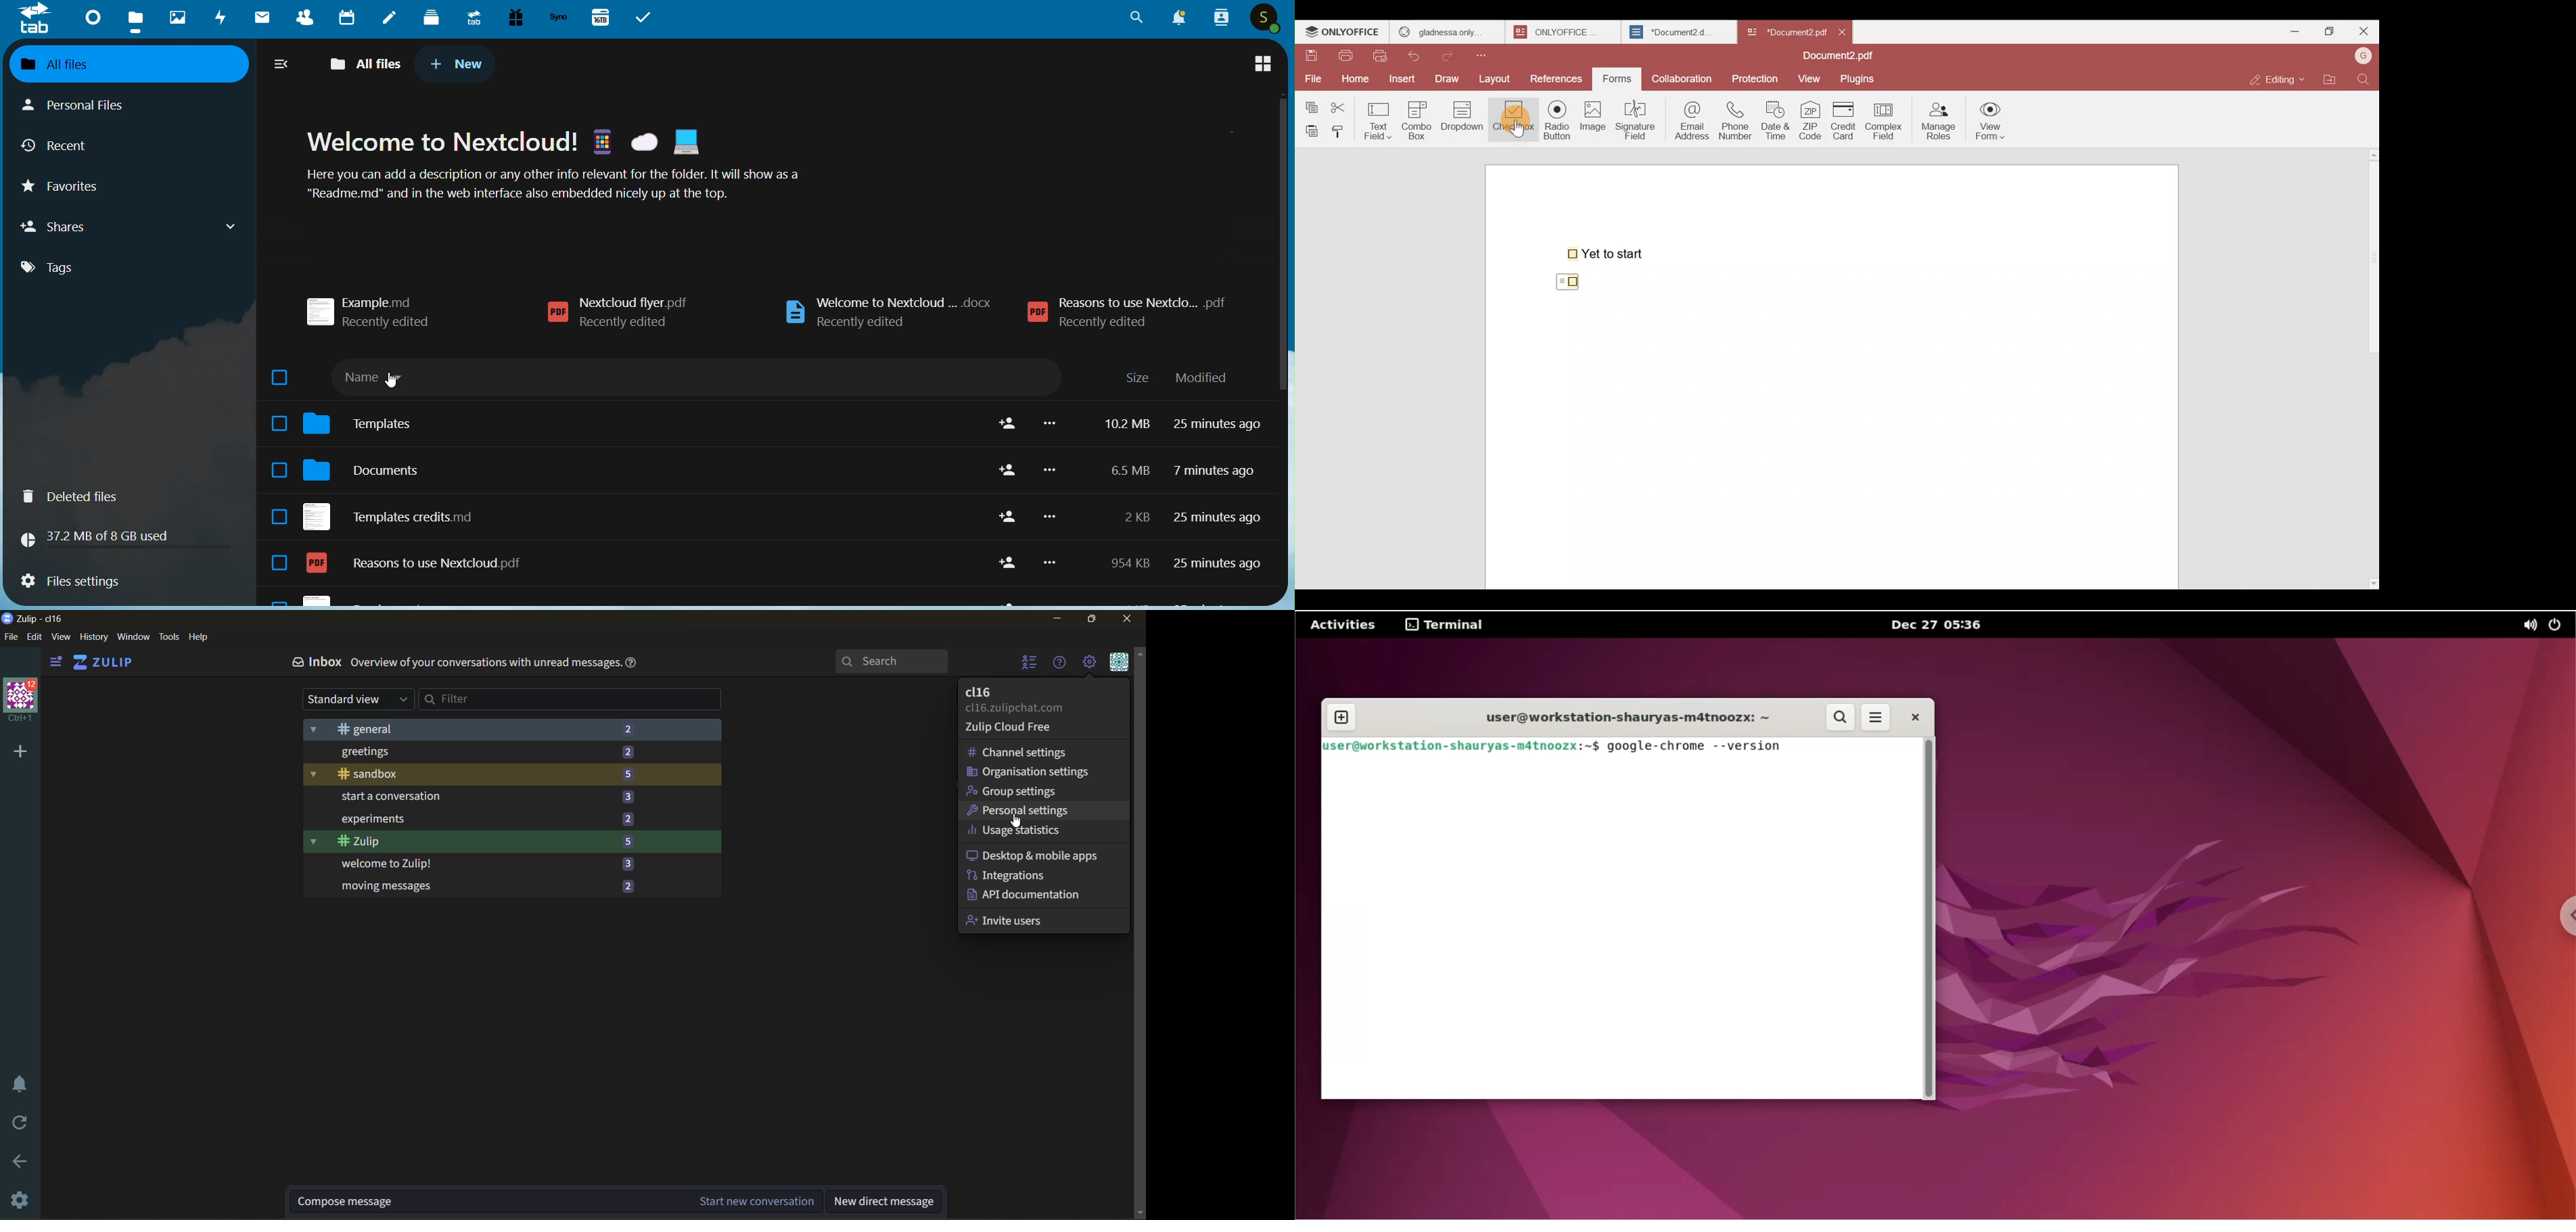 Image resolution: width=2576 pixels, height=1232 pixels. Describe the element at coordinates (475, 797) in the screenshot. I see `start a conversation` at that location.